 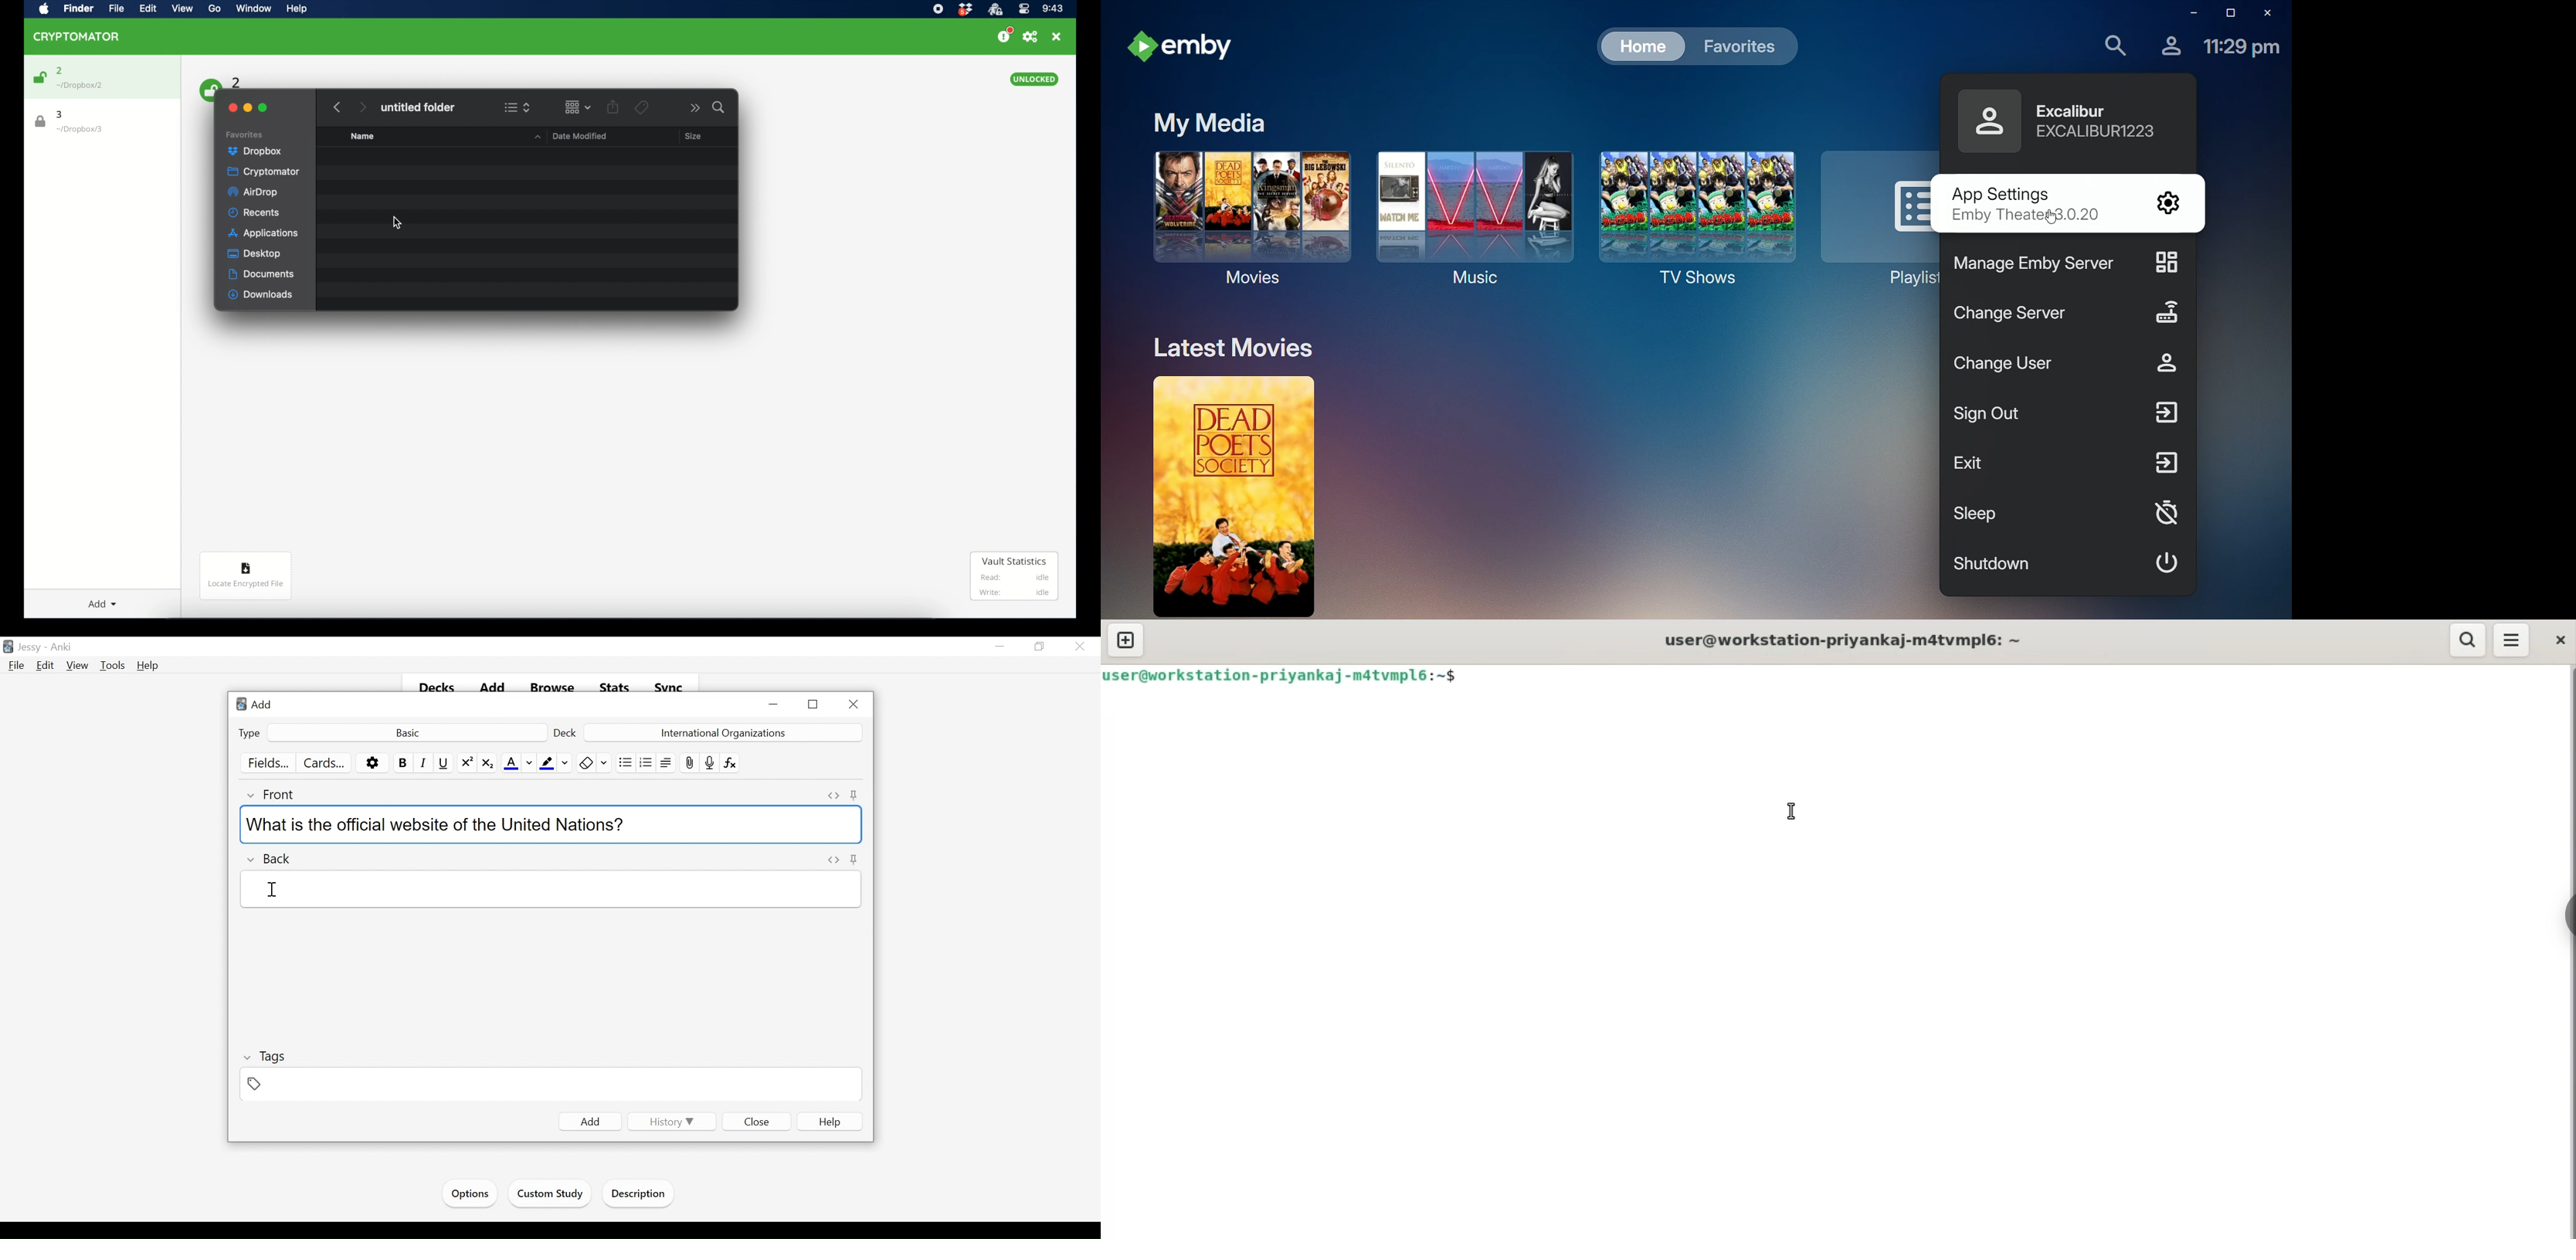 What do you see at coordinates (46, 665) in the screenshot?
I see `Edit` at bounding box center [46, 665].